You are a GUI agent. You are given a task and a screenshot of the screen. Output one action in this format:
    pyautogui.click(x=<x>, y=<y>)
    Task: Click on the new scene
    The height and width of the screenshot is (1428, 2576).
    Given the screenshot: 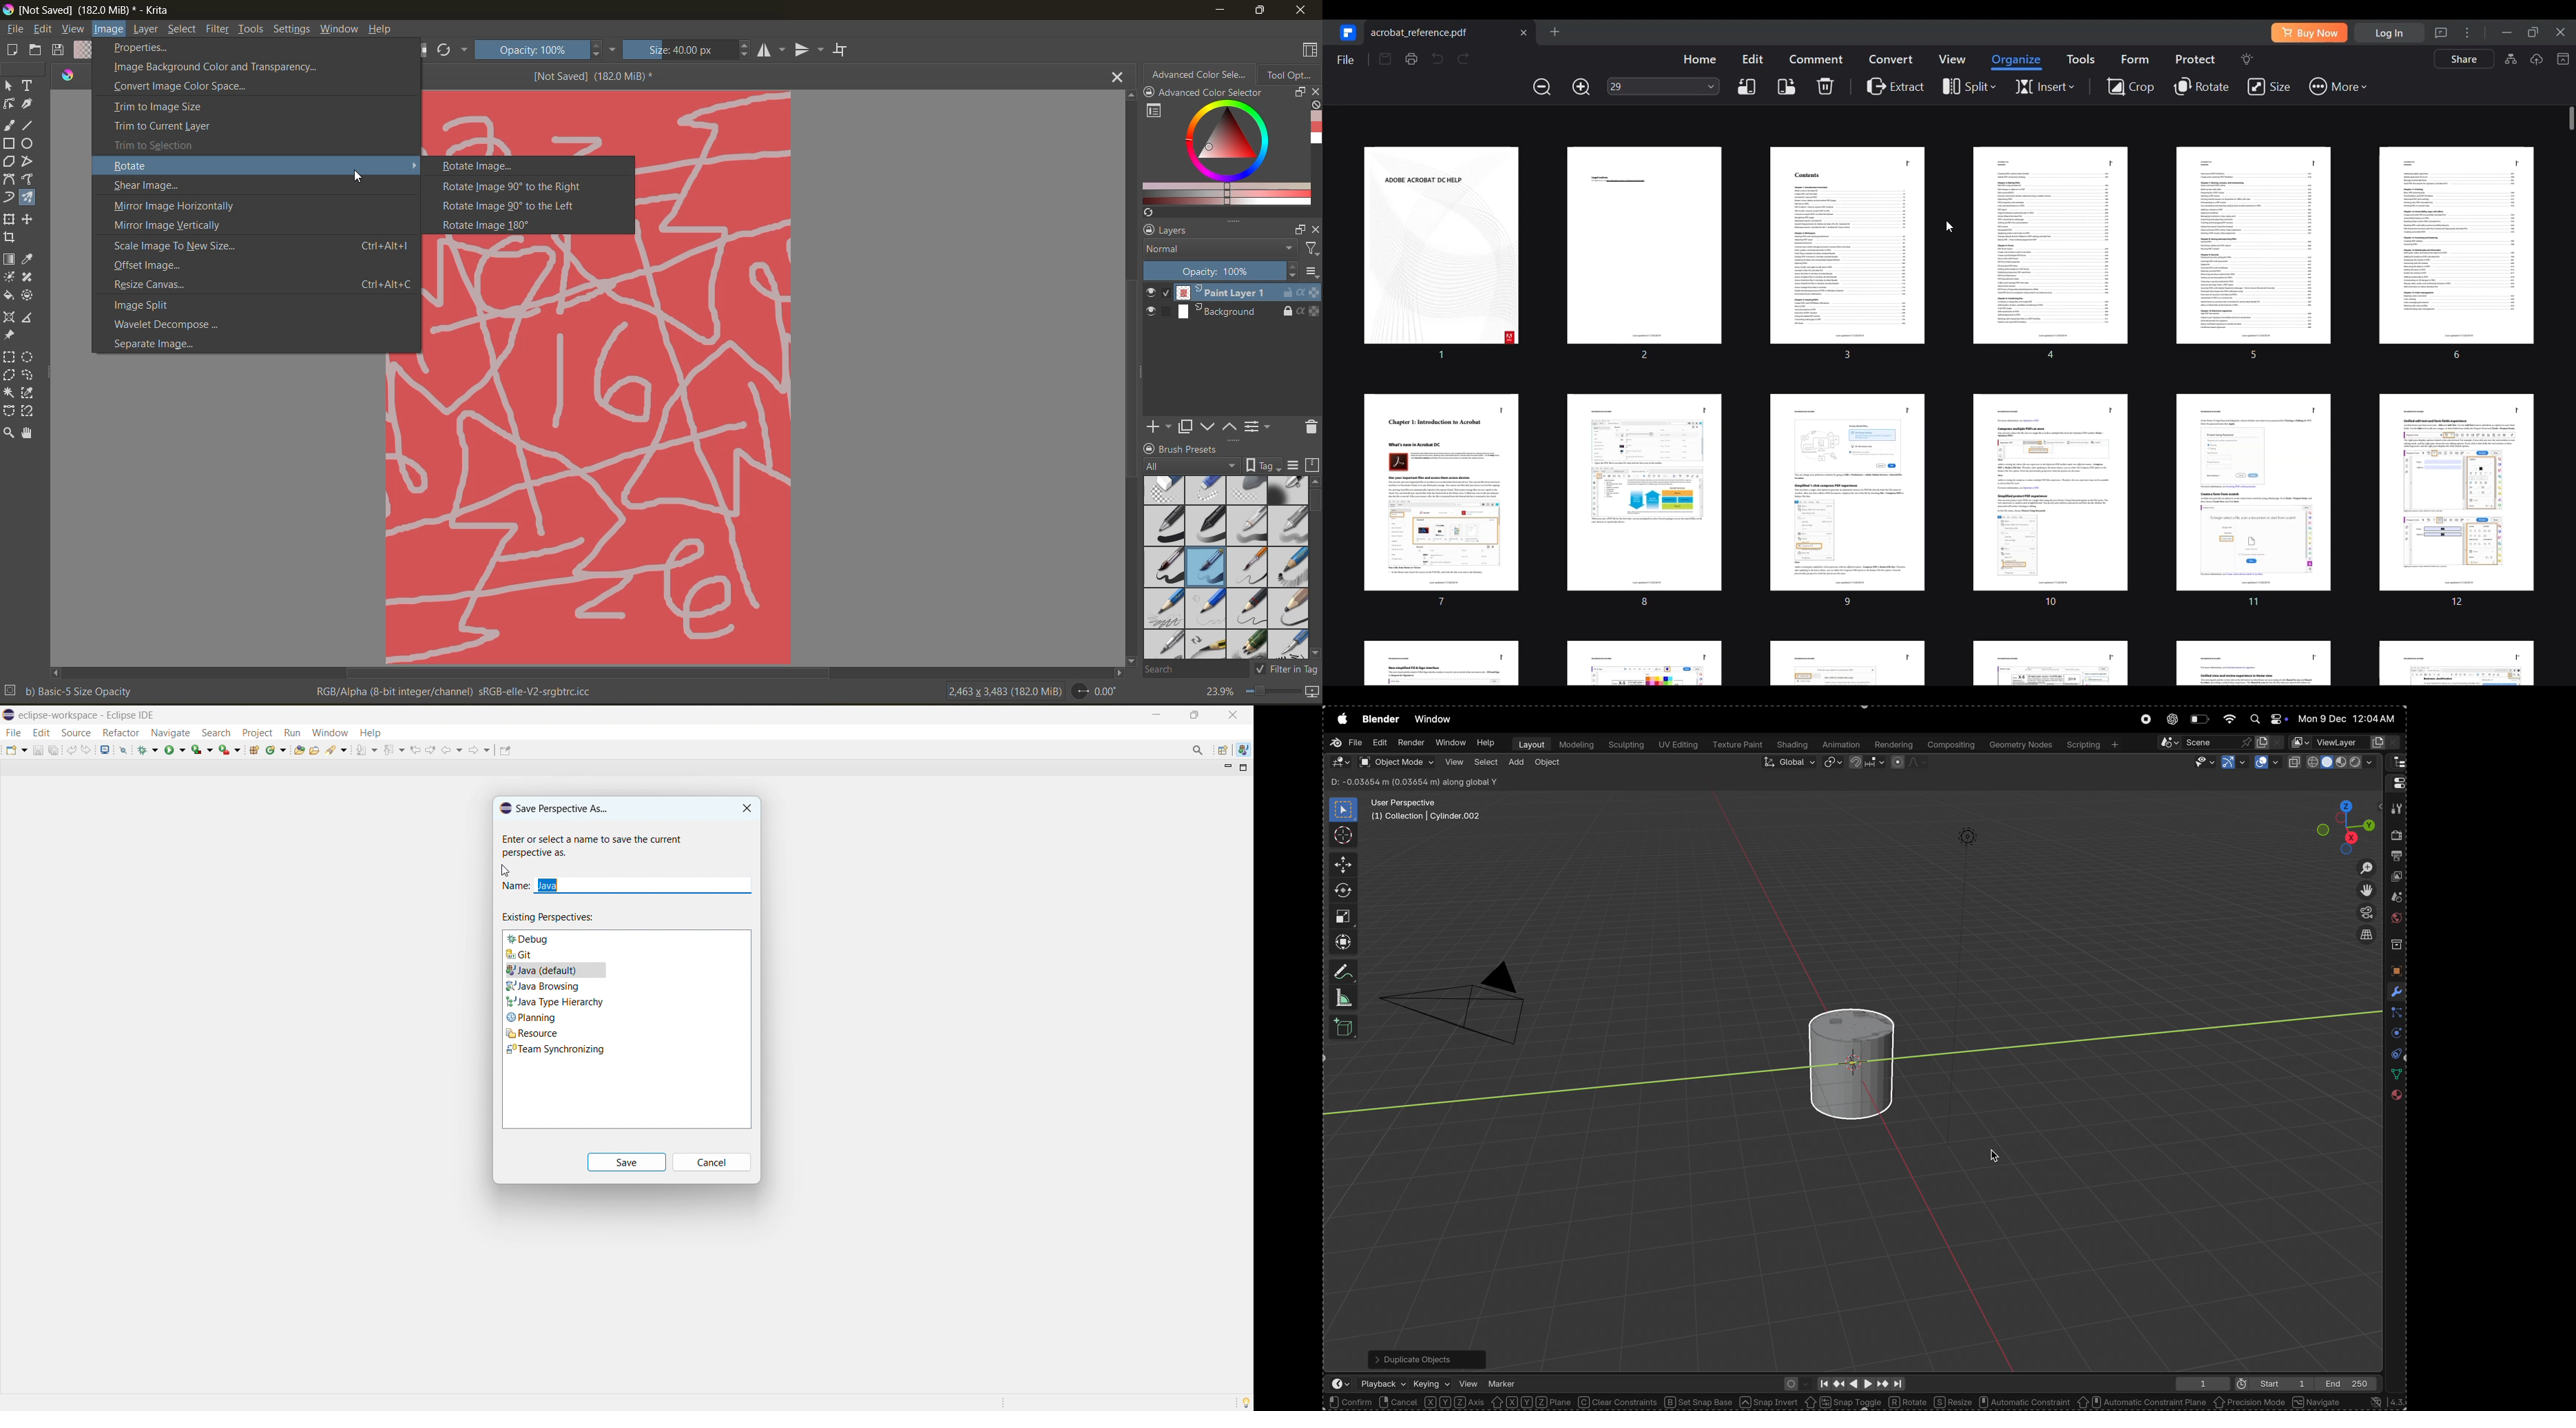 What is the action you would take?
    pyautogui.click(x=2270, y=741)
    